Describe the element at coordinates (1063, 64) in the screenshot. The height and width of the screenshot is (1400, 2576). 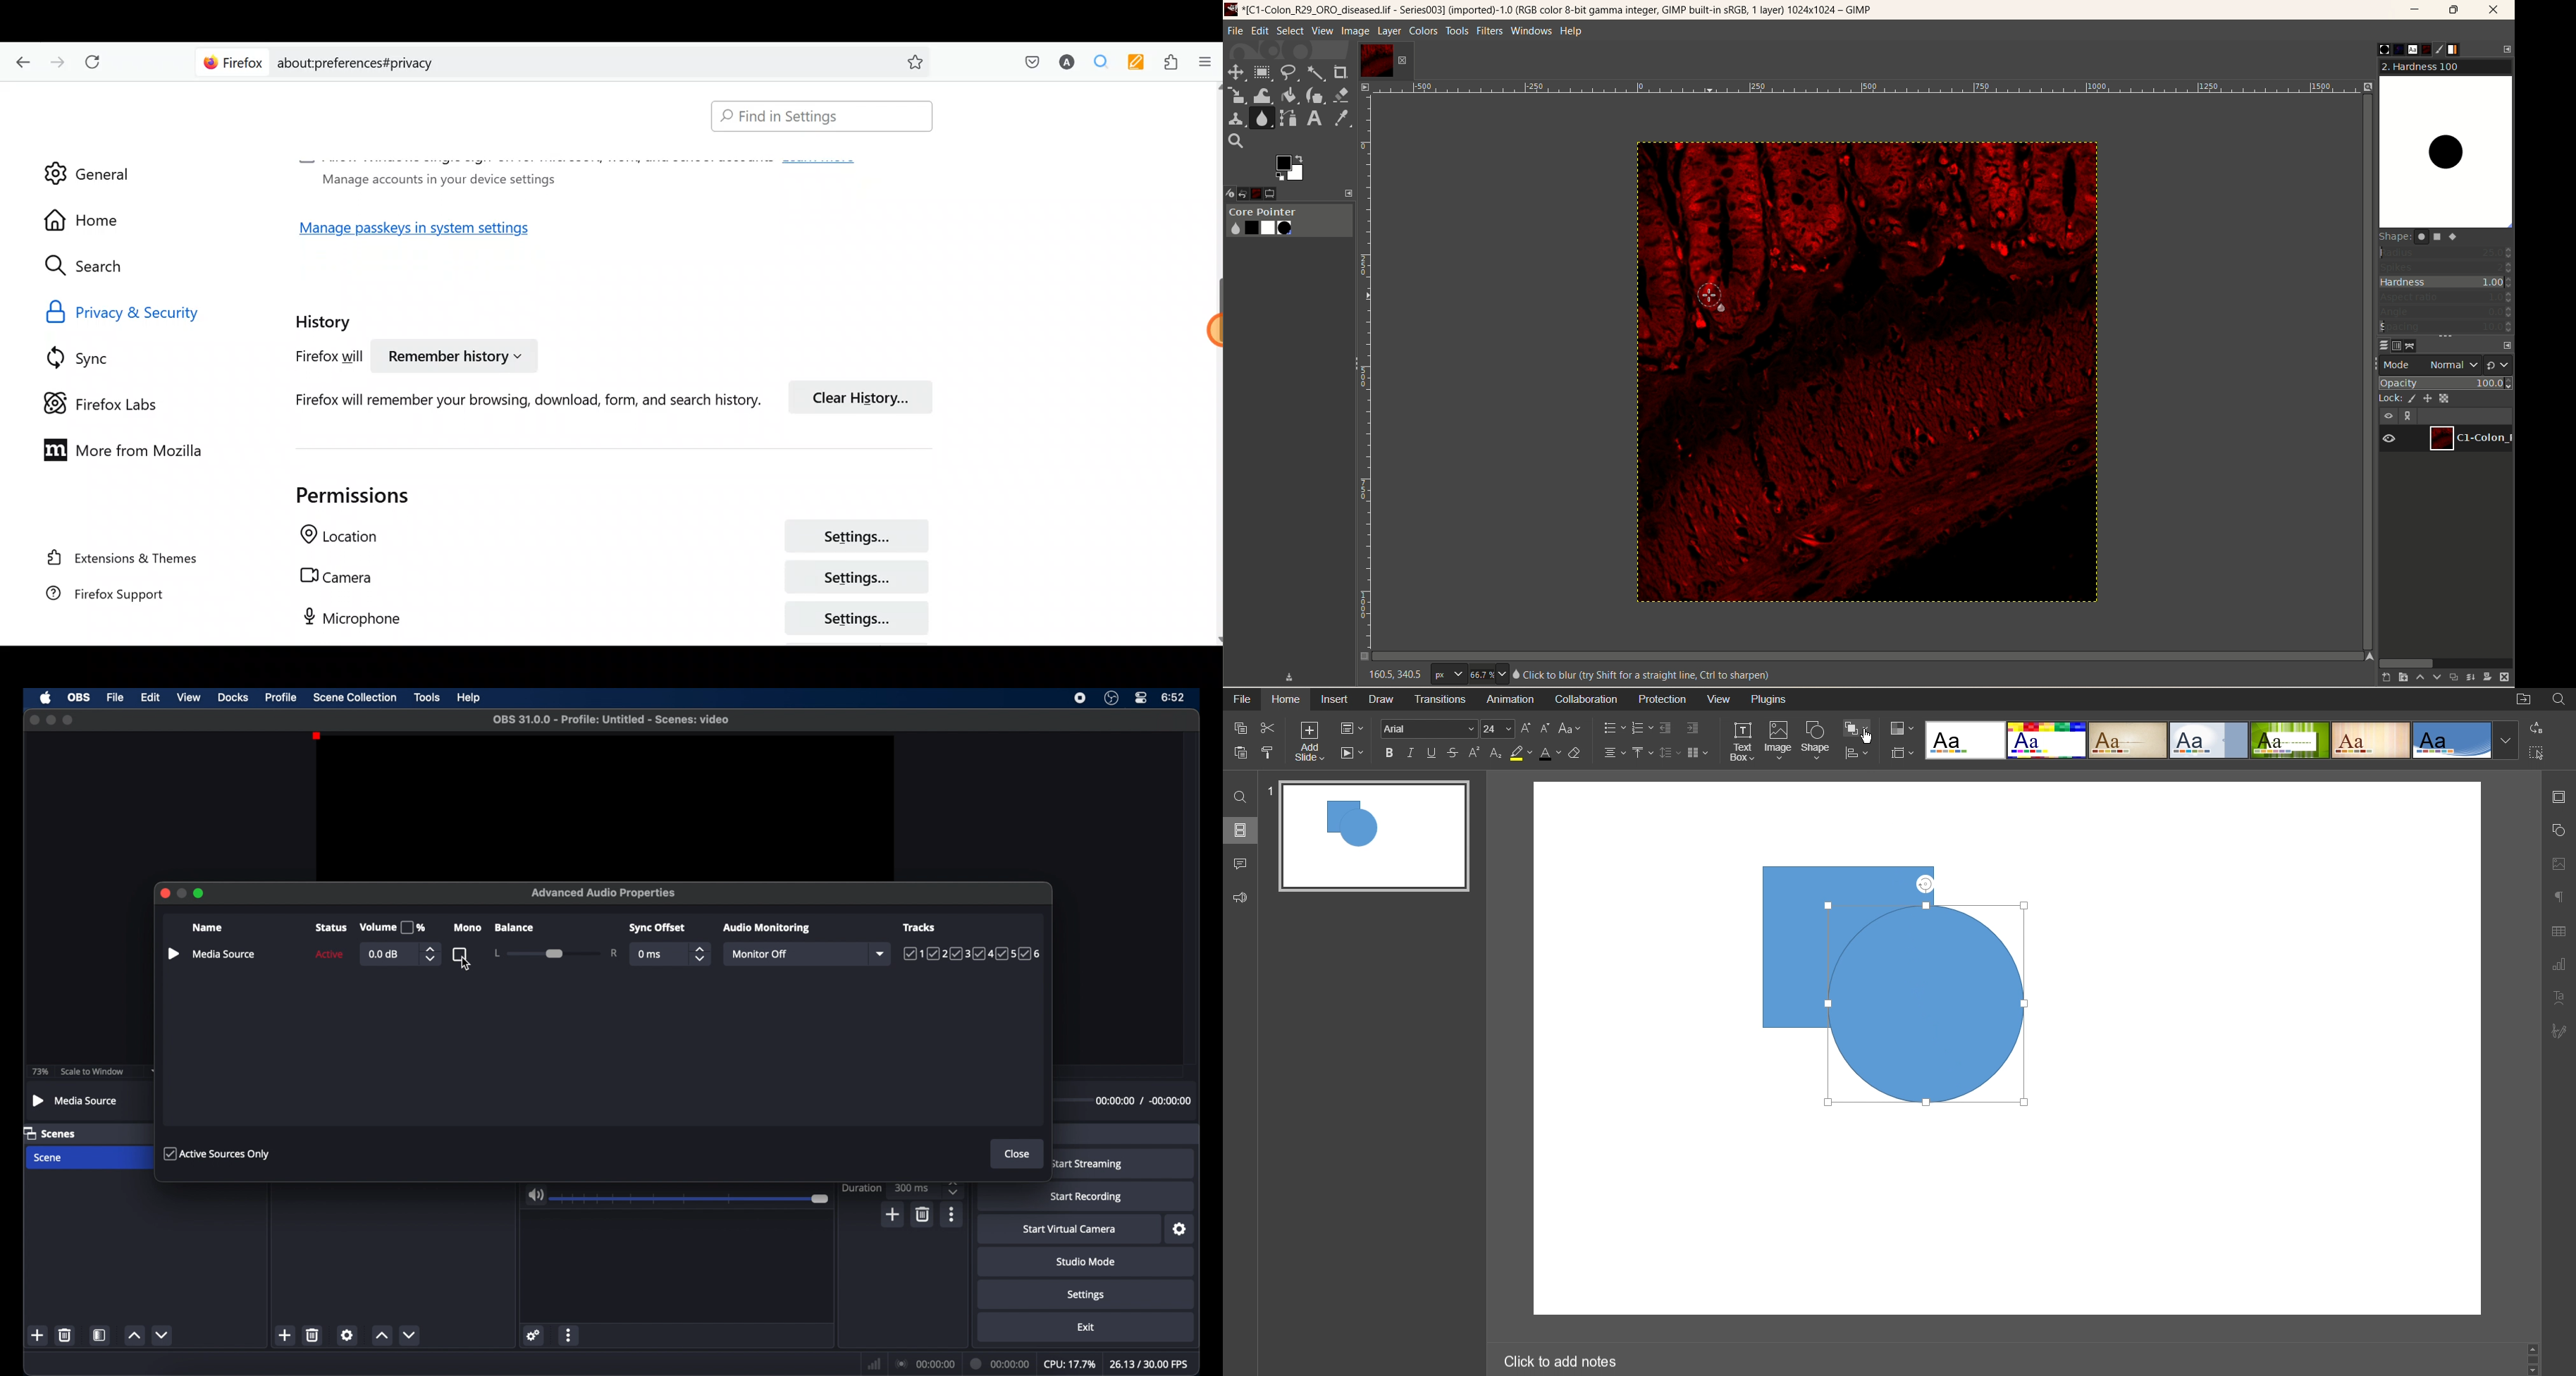
I see `Account name` at that location.